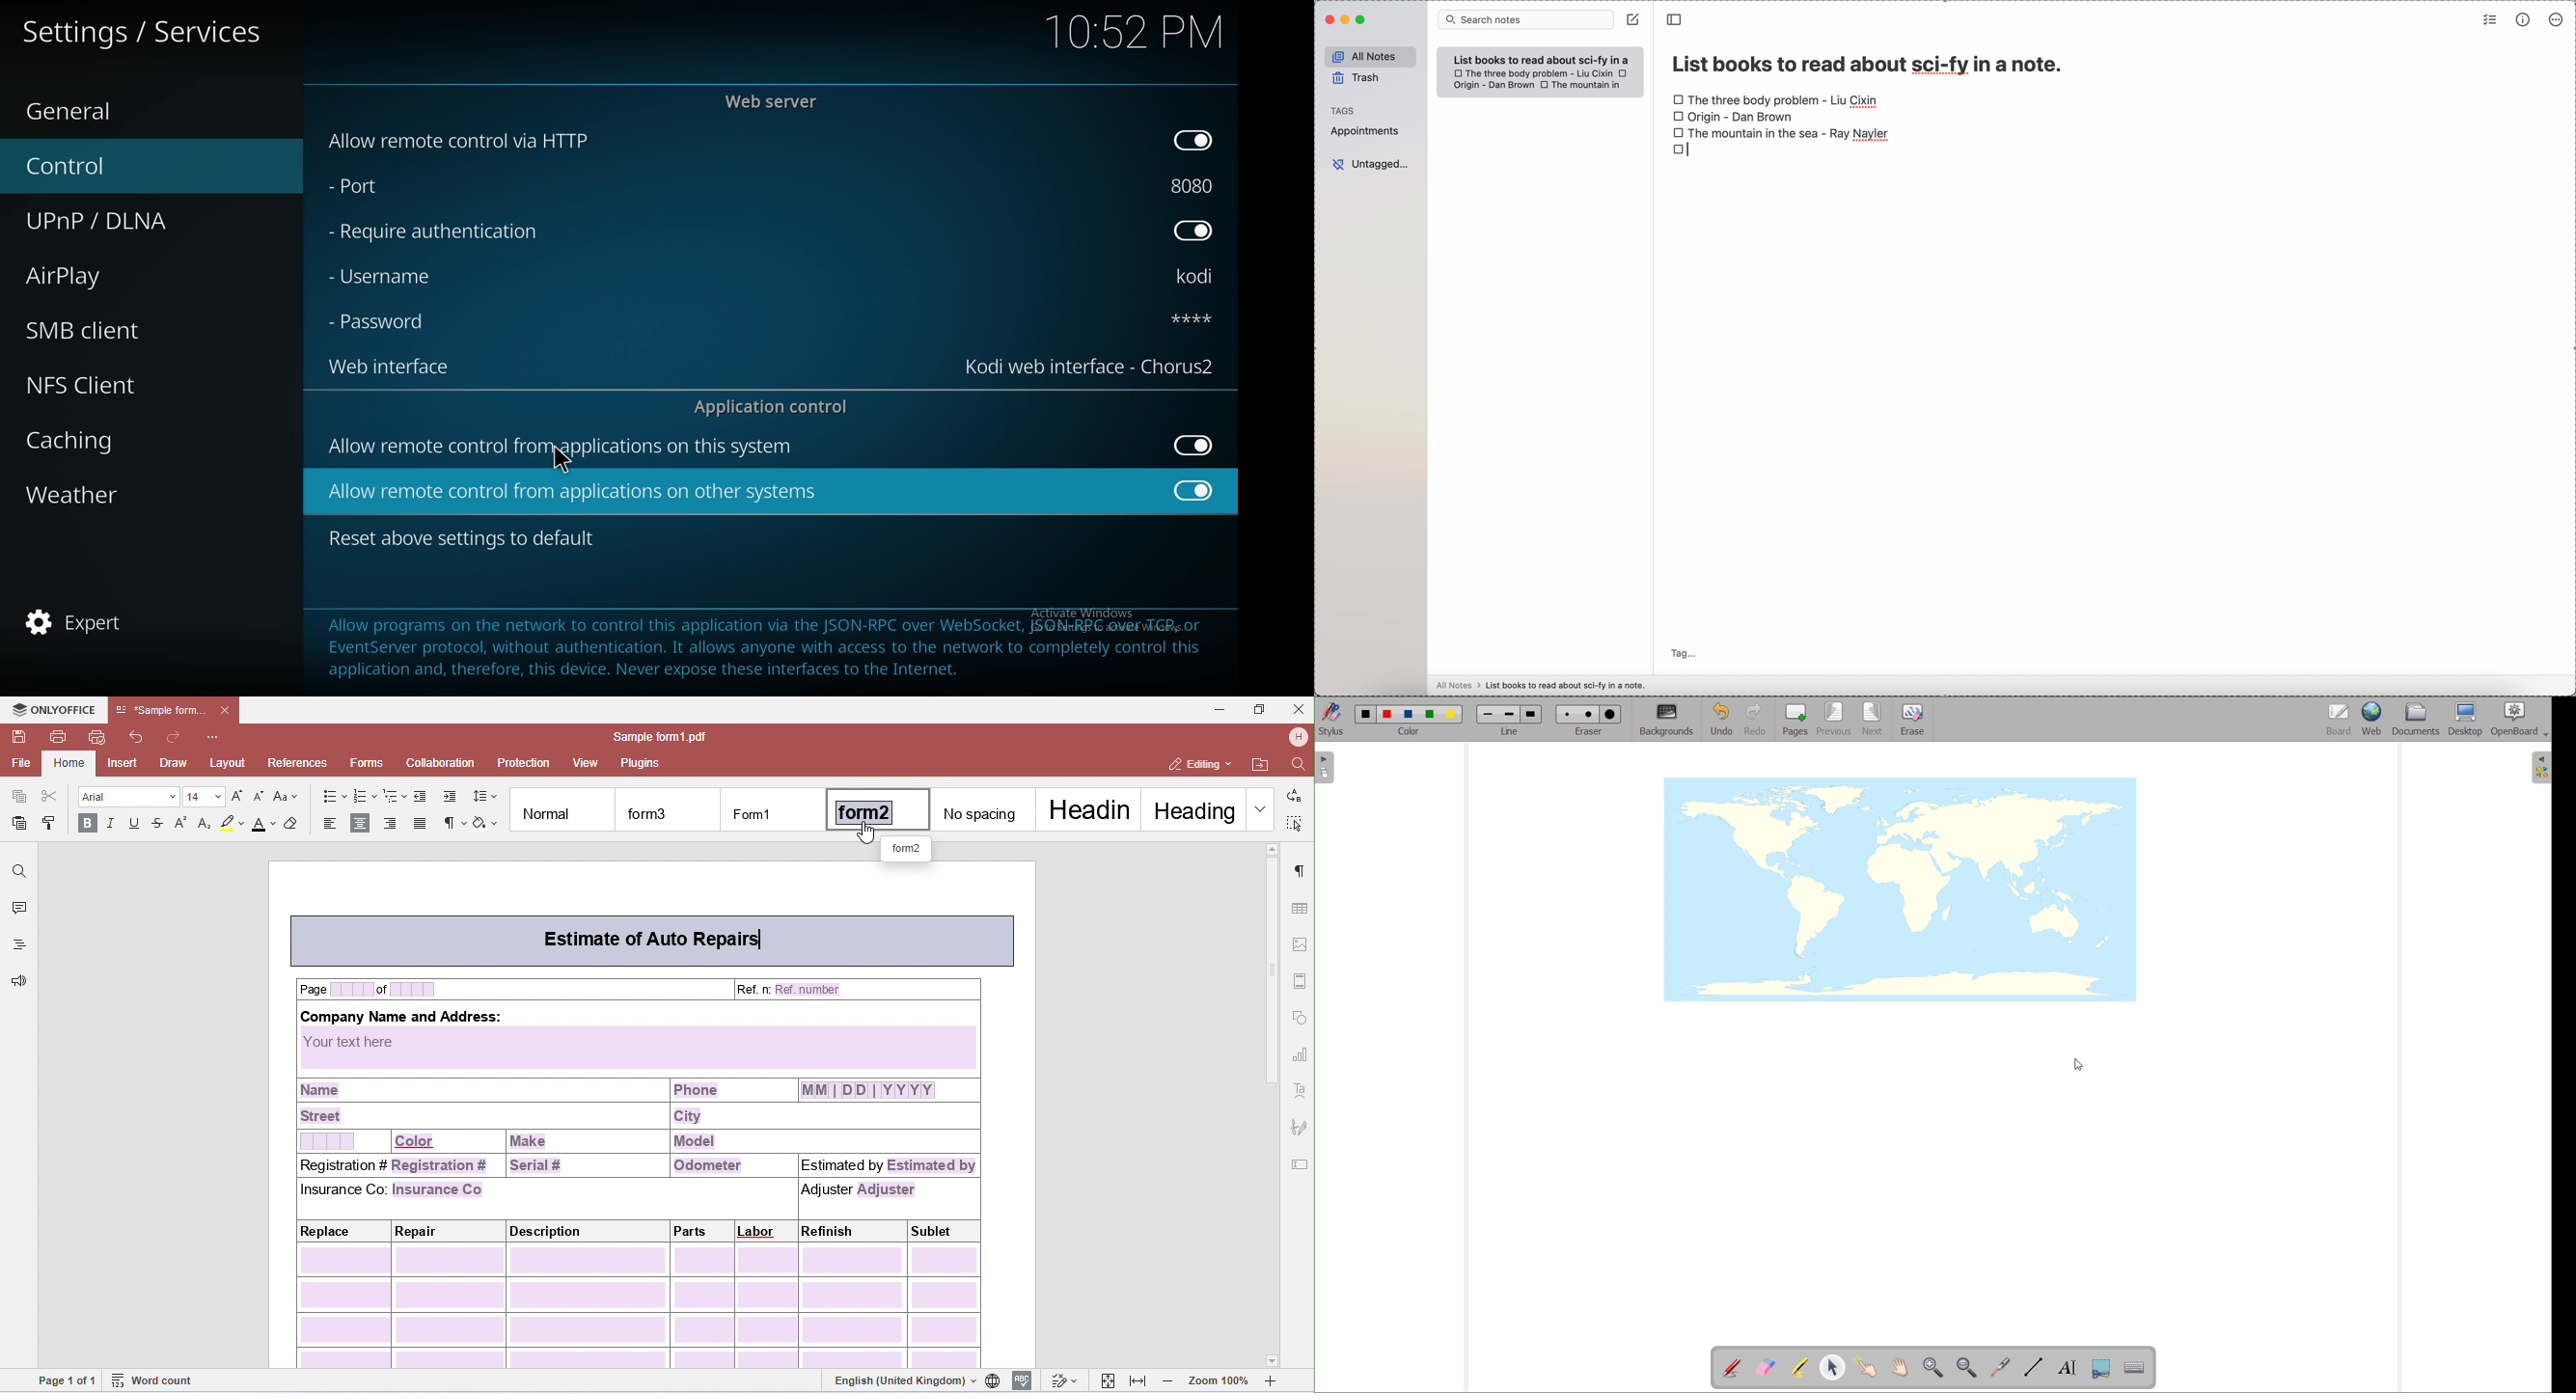 The width and height of the screenshot is (2576, 1400). Describe the element at coordinates (2521, 20) in the screenshot. I see `metrics` at that location.